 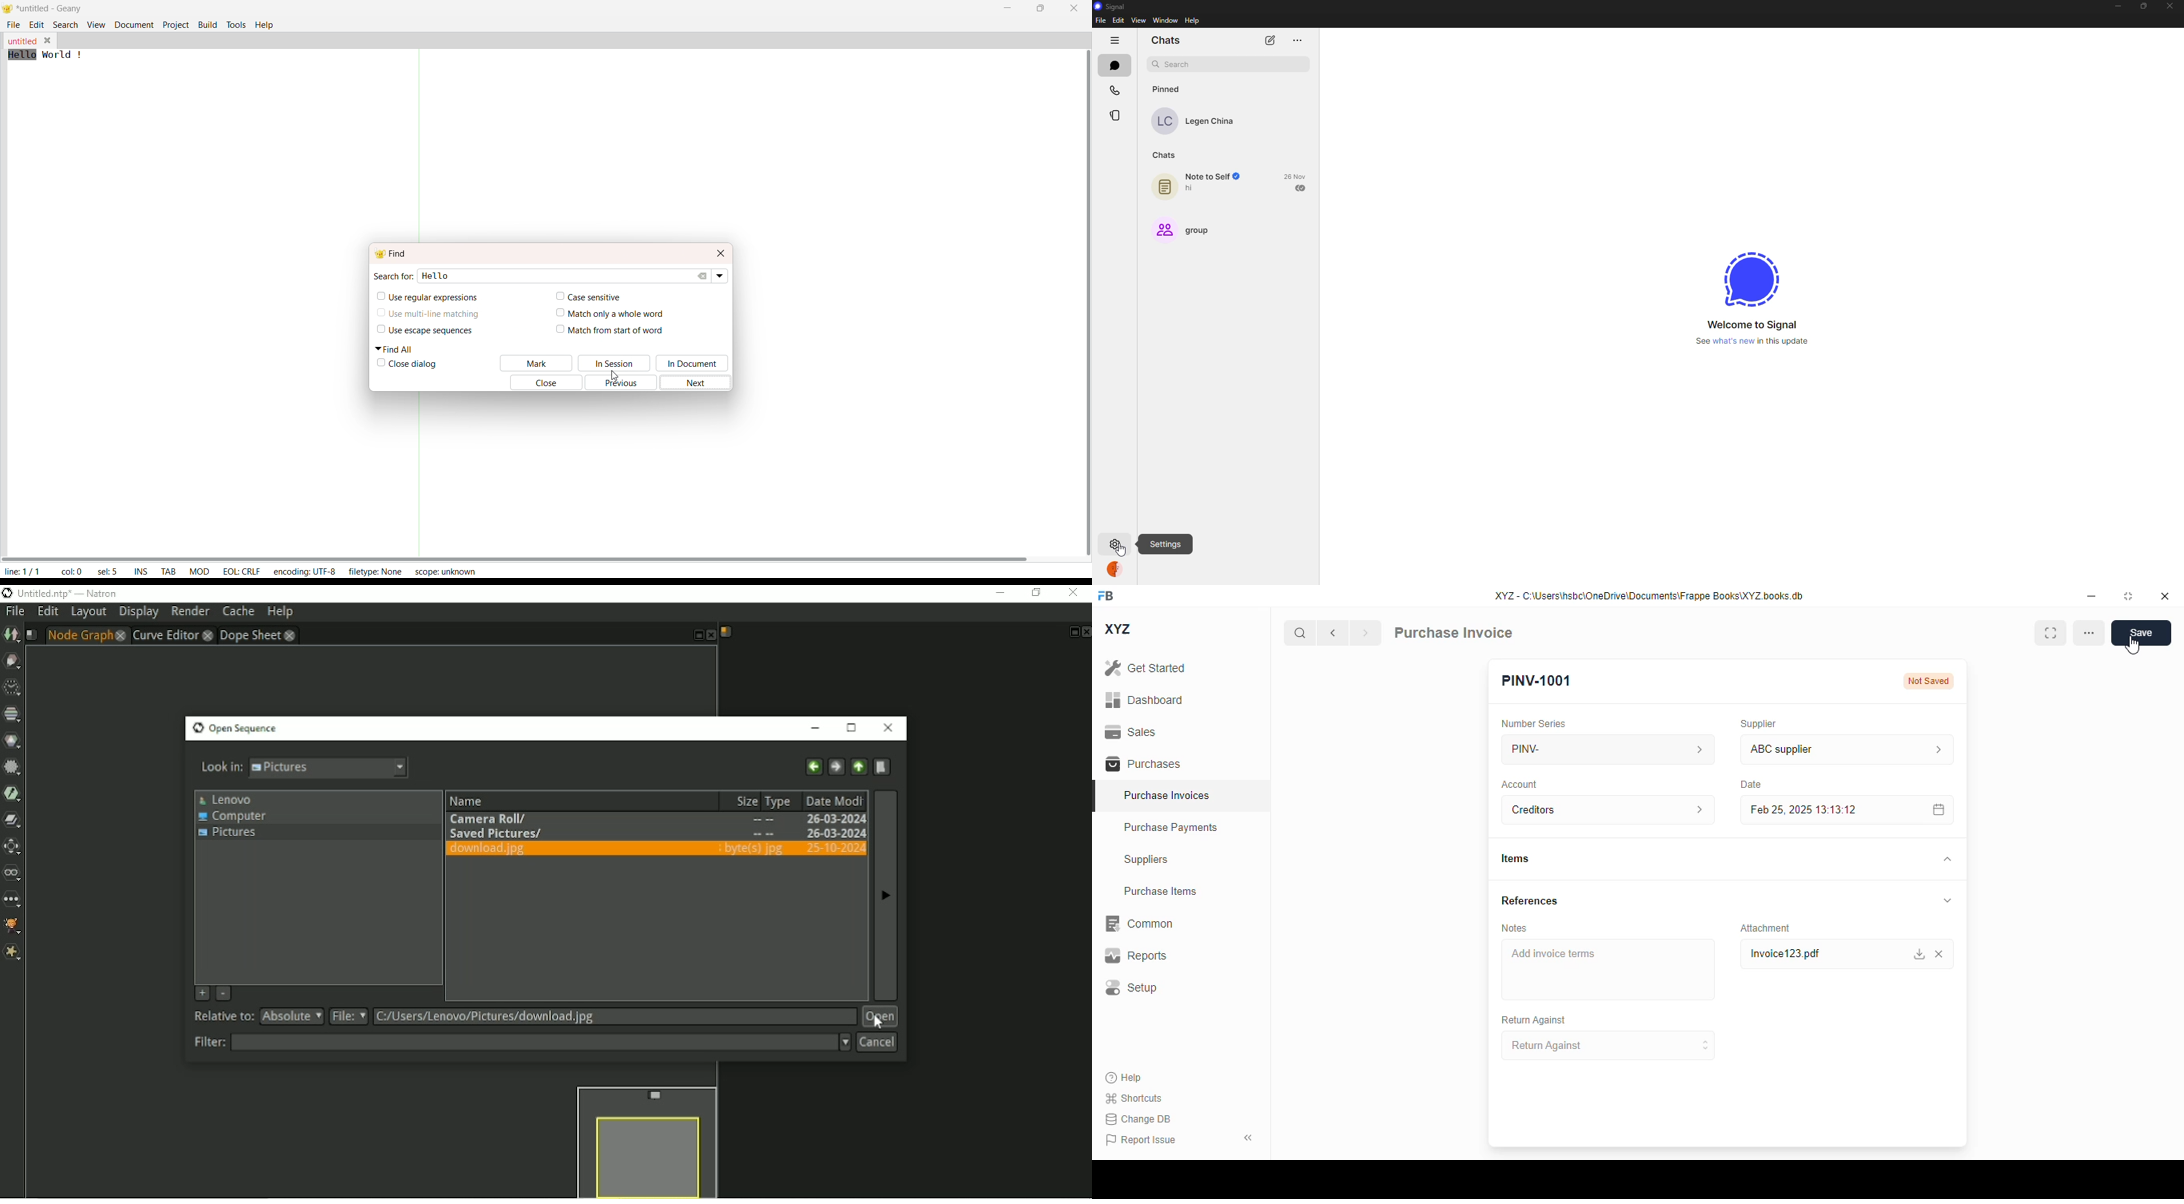 What do you see at coordinates (1935, 810) in the screenshot?
I see `calendar icon` at bounding box center [1935, 810].